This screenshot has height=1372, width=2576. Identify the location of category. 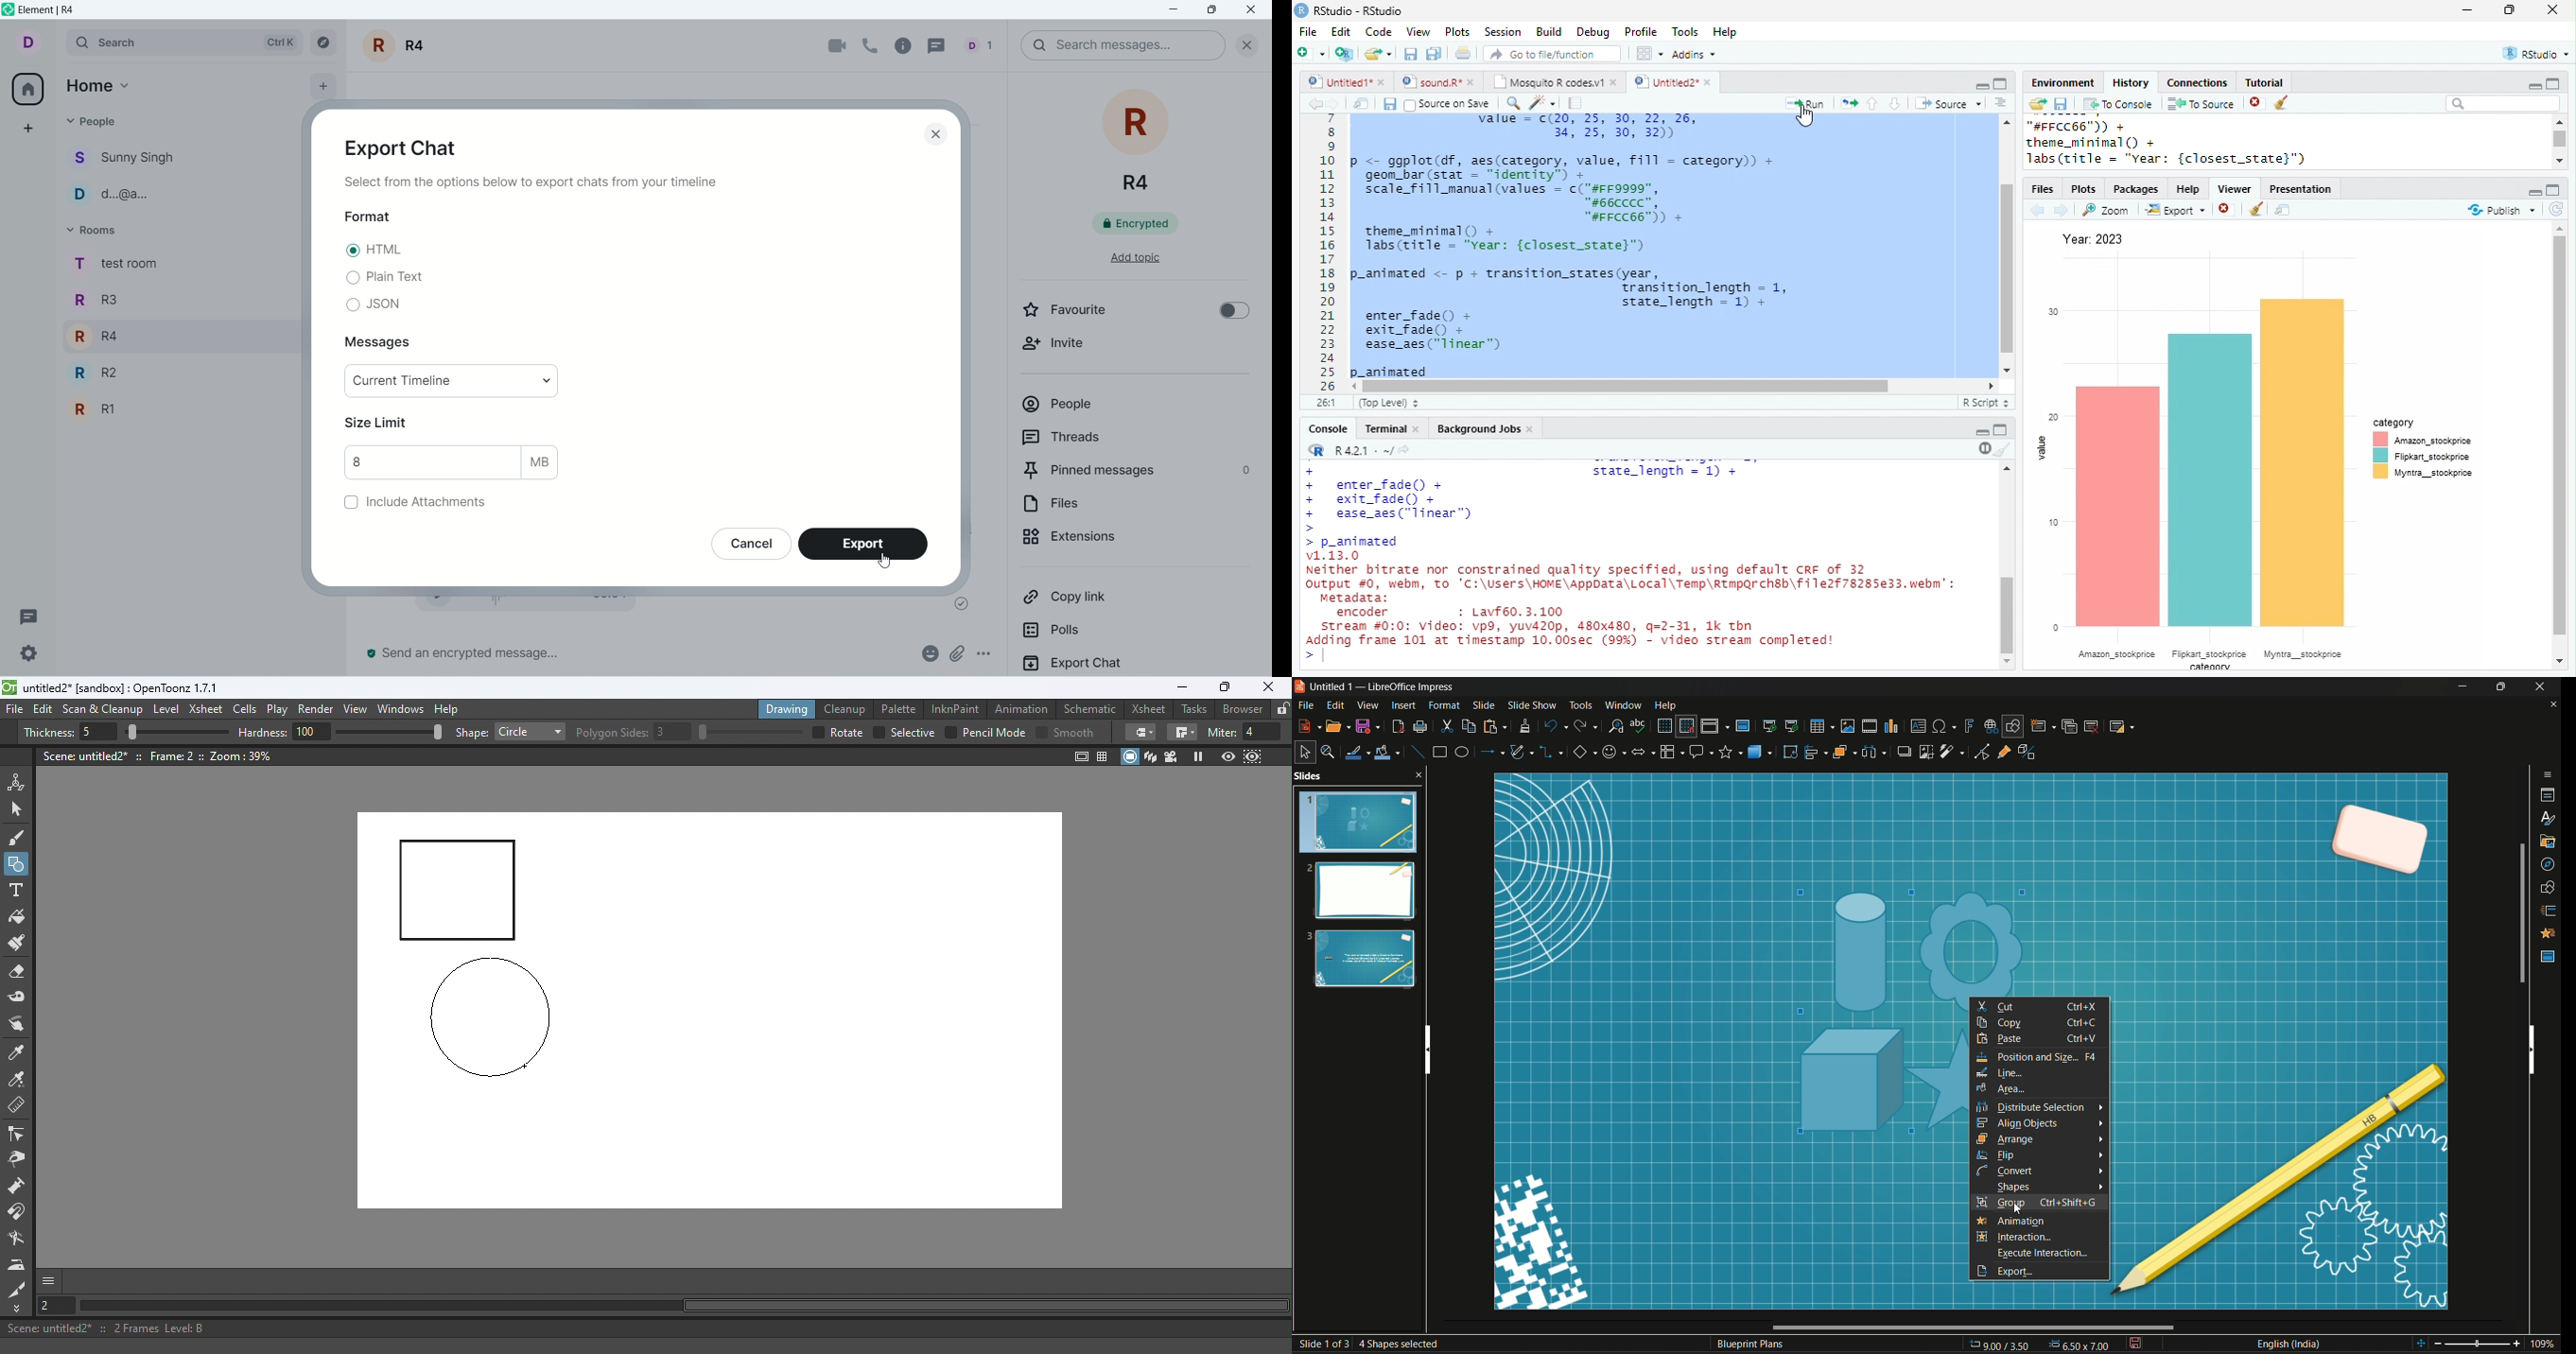
(2208, 666).